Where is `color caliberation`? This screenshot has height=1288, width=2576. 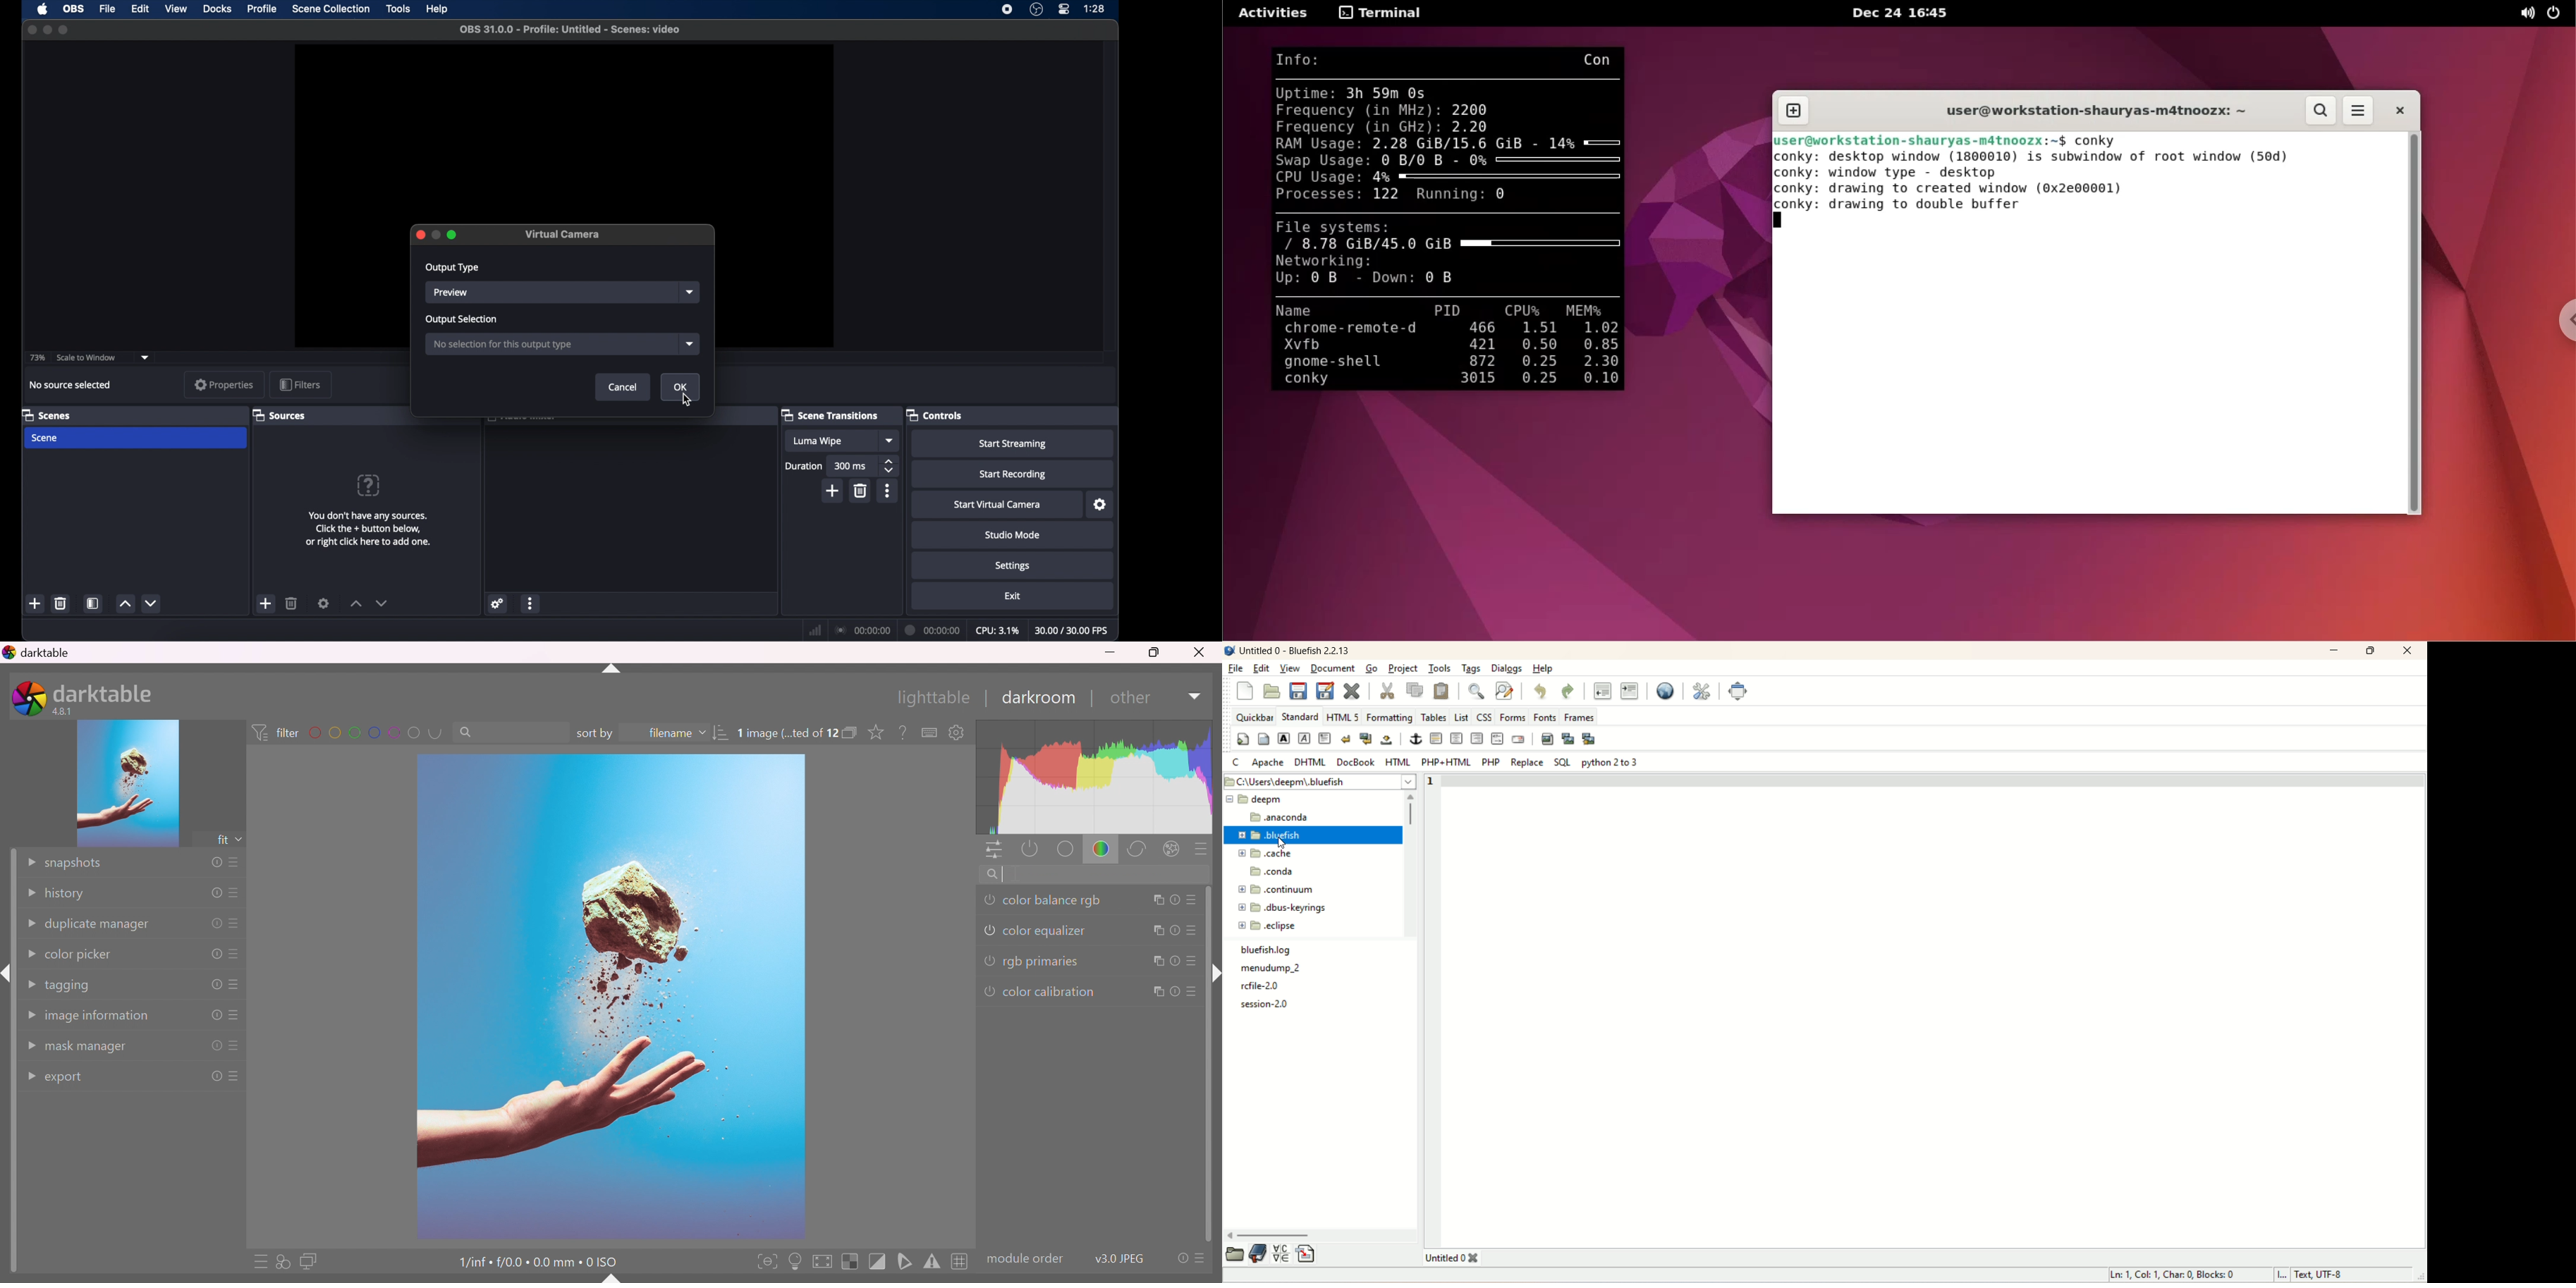
color caliberation is located at coordinates (1049, 991).